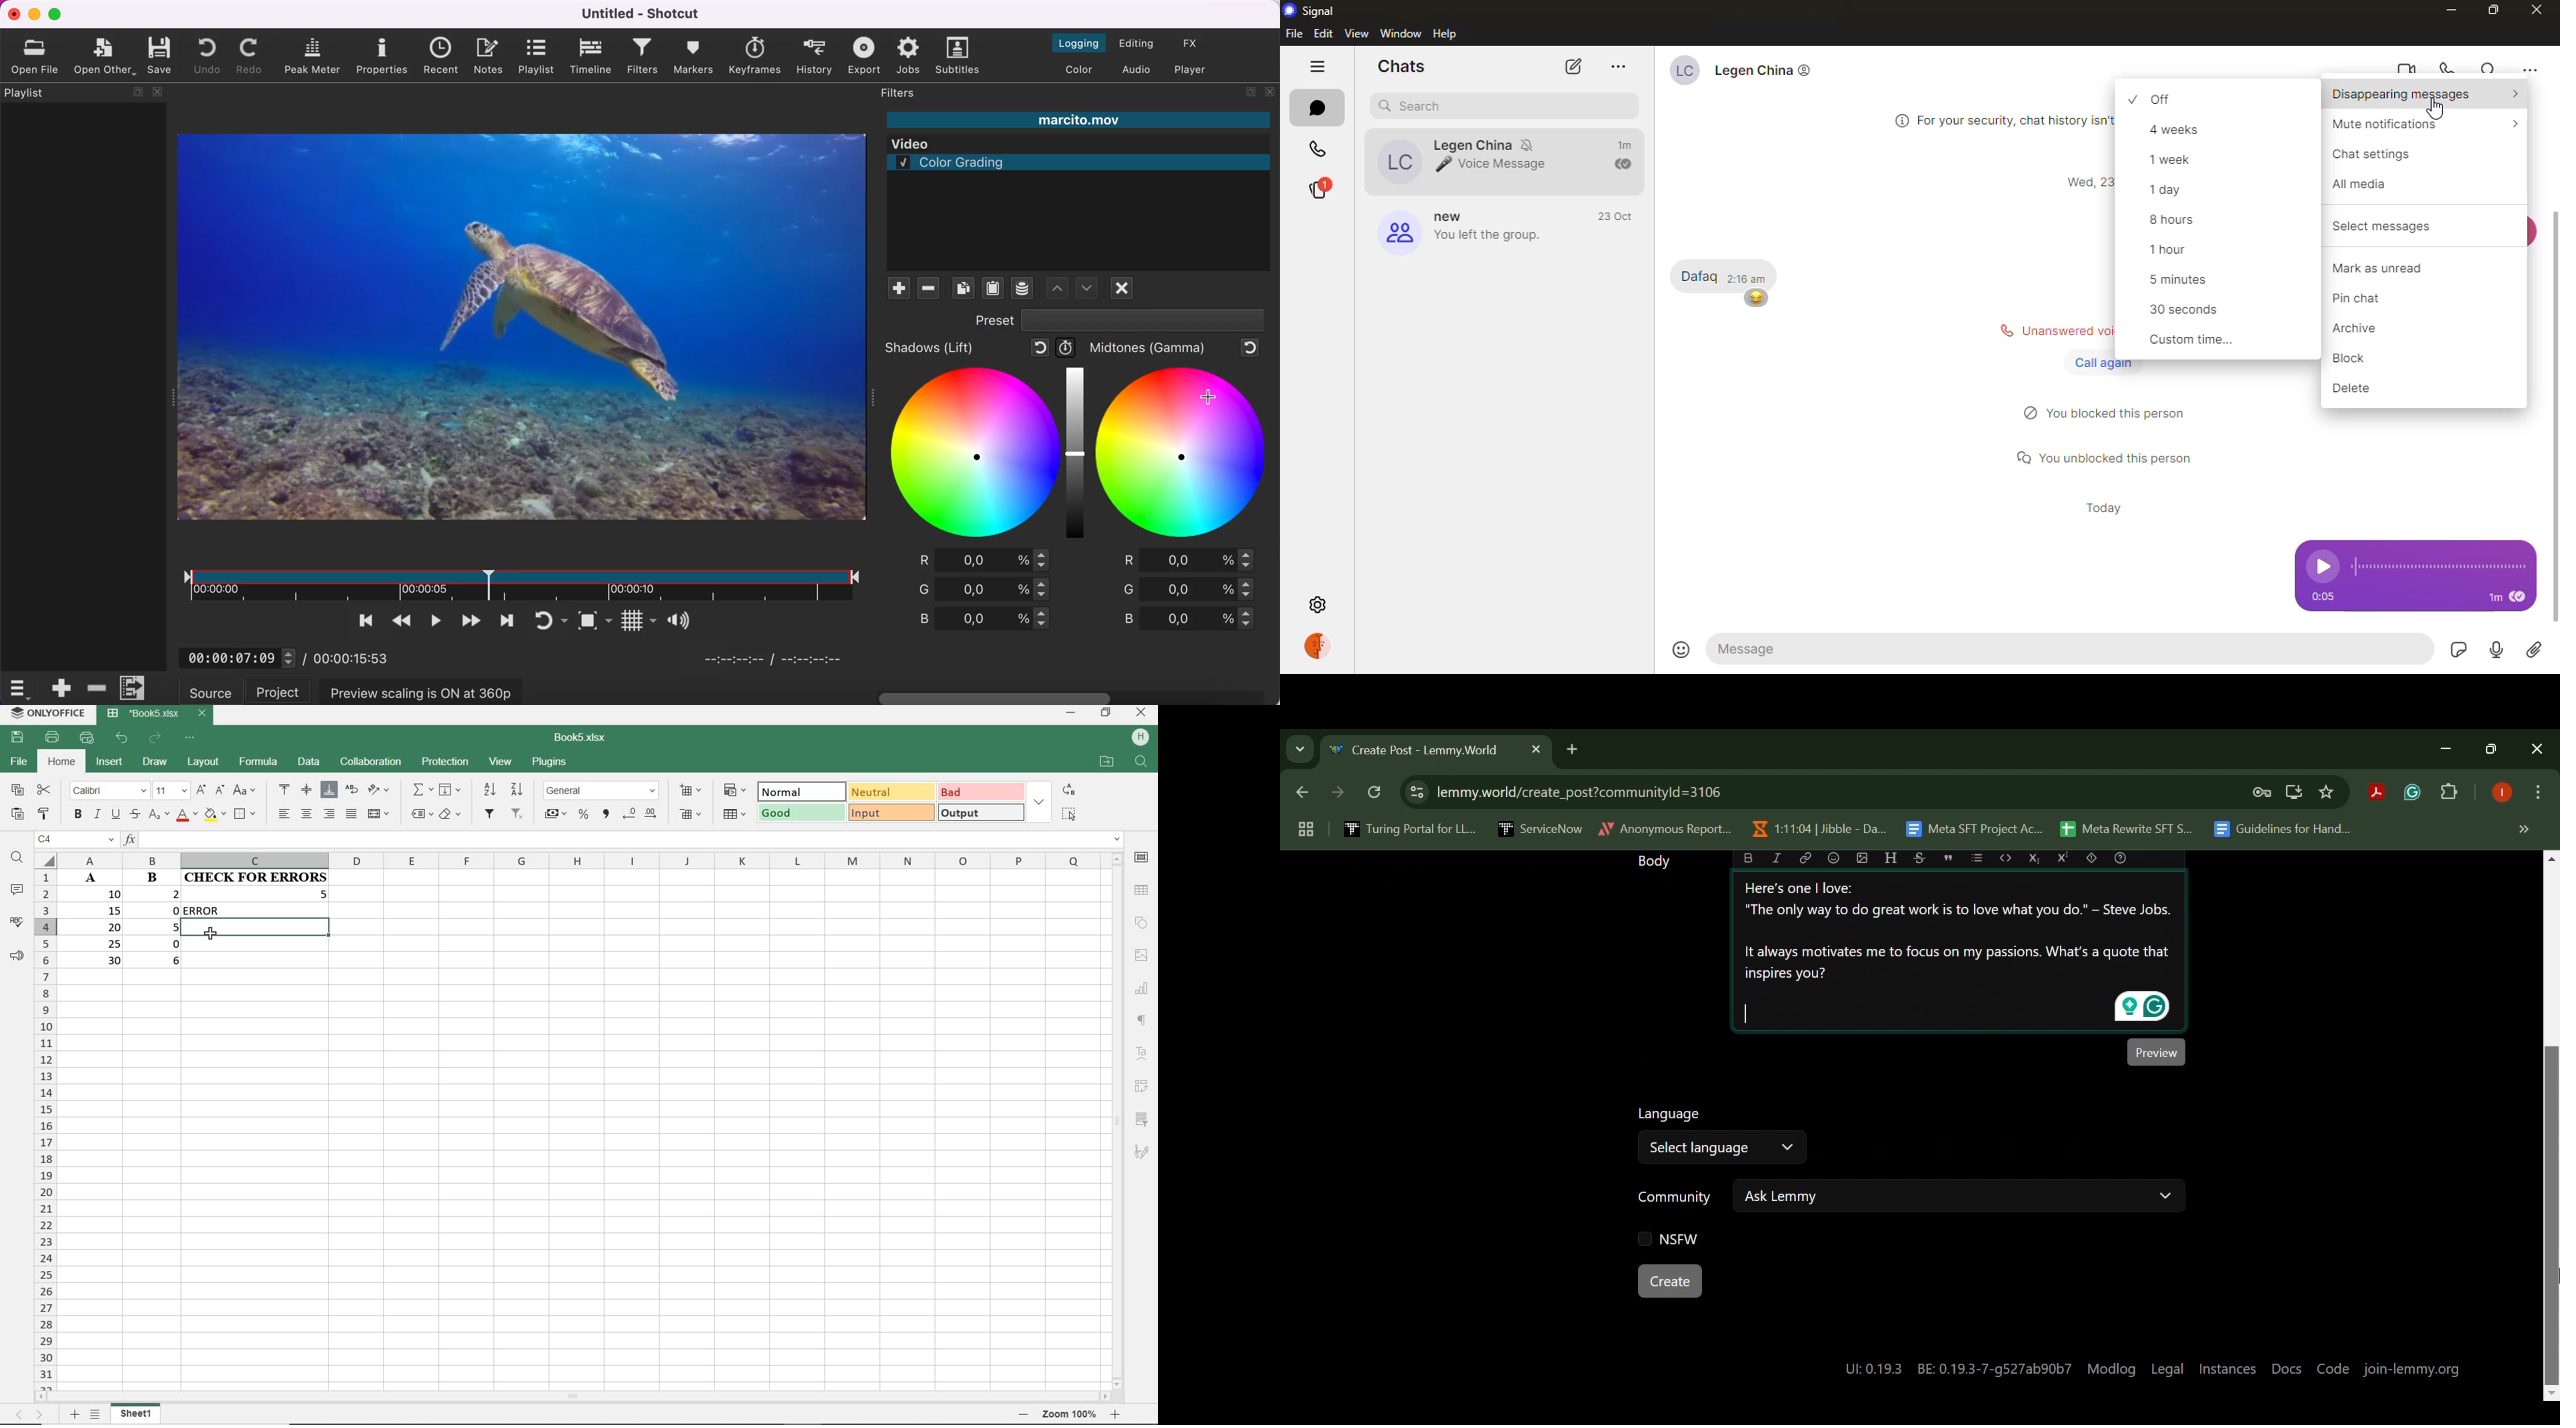 The image size is (2576, 1428). I want to click on close, so click(13, 14).